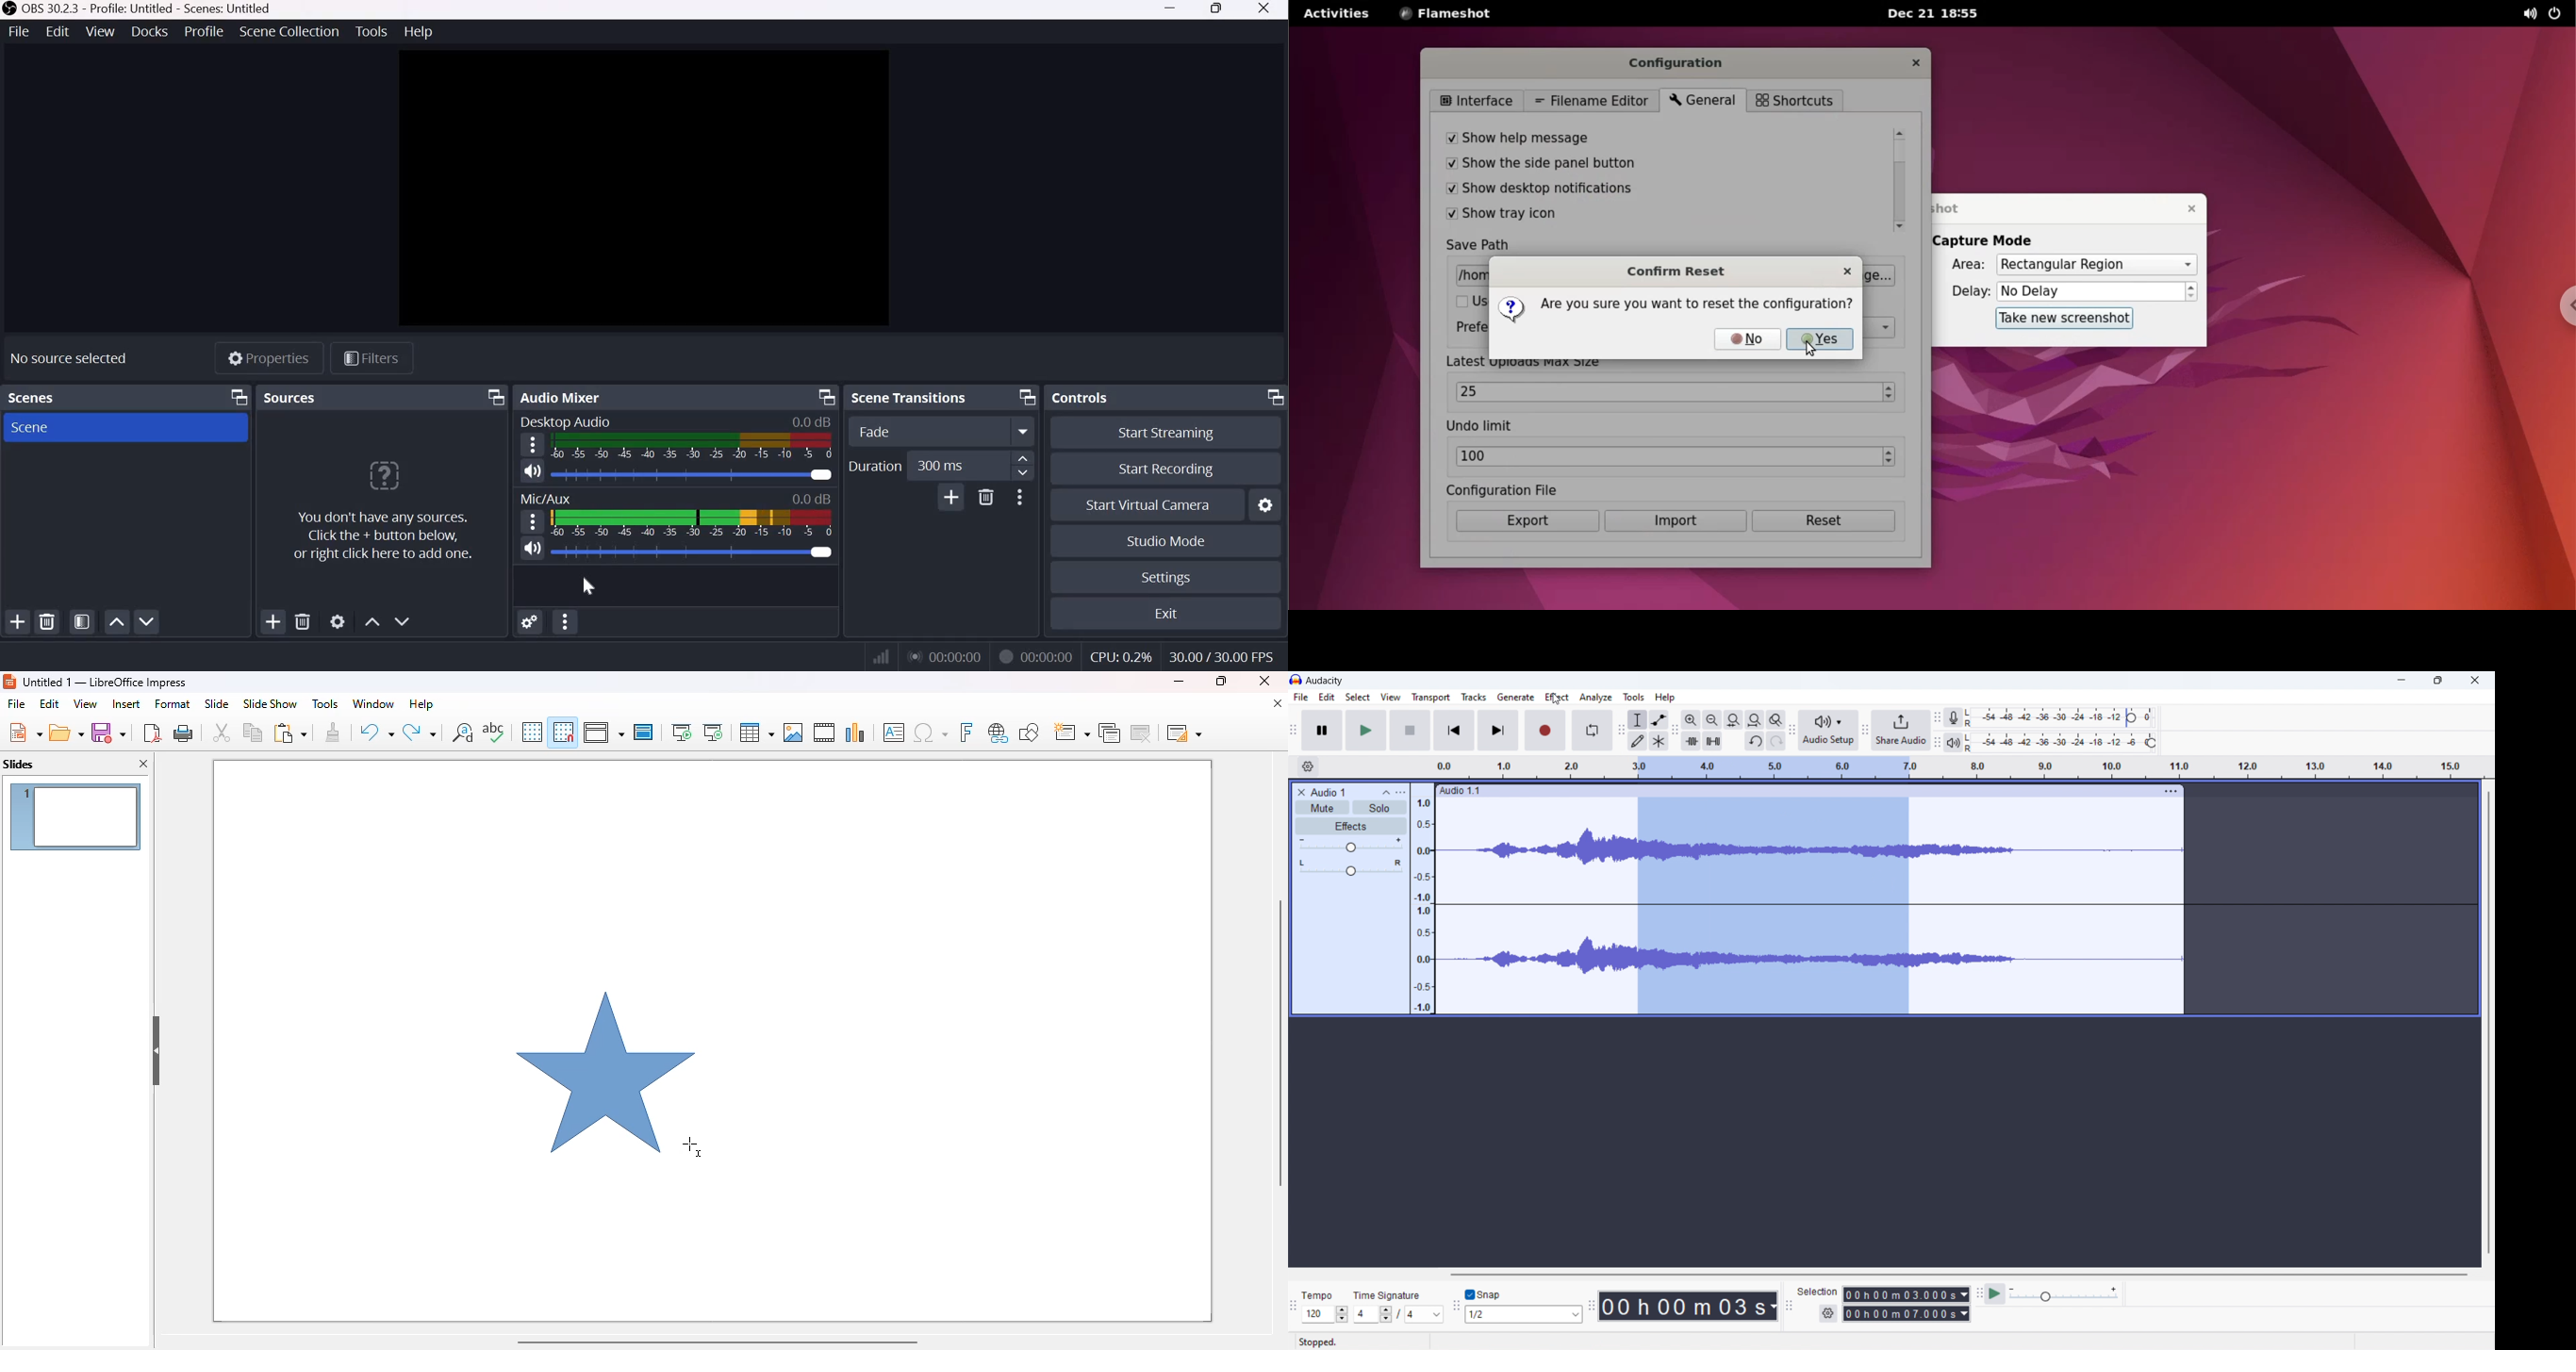  What do you see at coordinates (1776, 720) in the screenshot?
I see `zoom toggle` at bounding box center [1776, 720].